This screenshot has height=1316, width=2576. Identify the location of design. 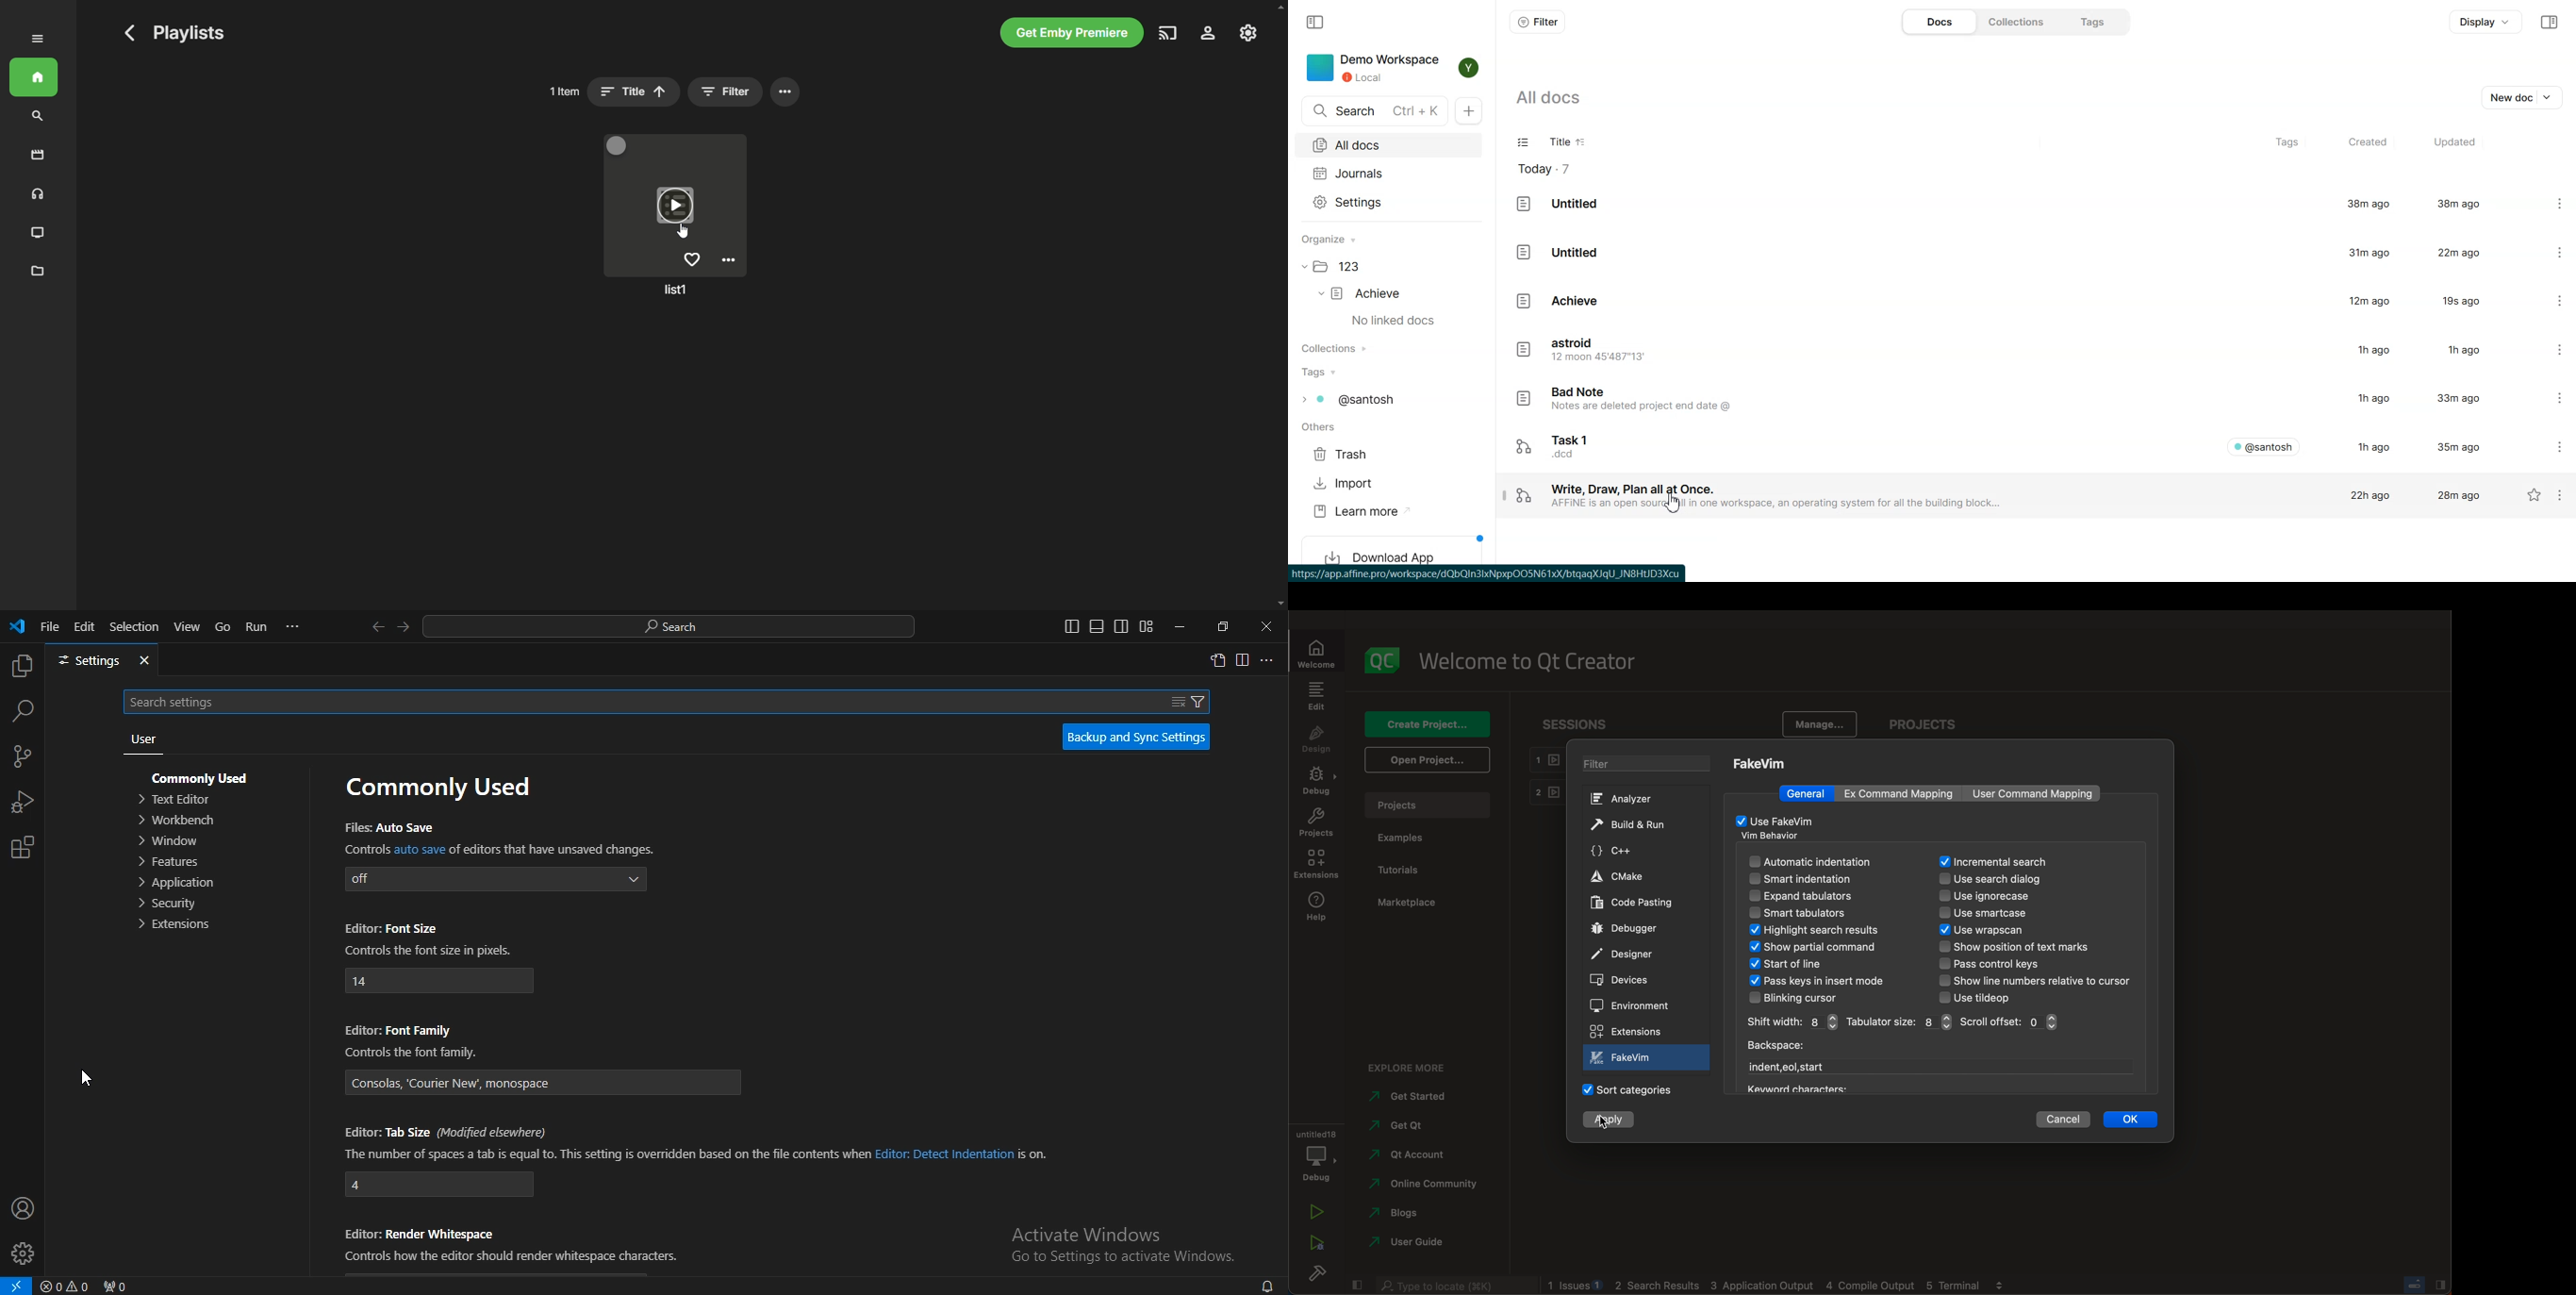
(1319, 739).